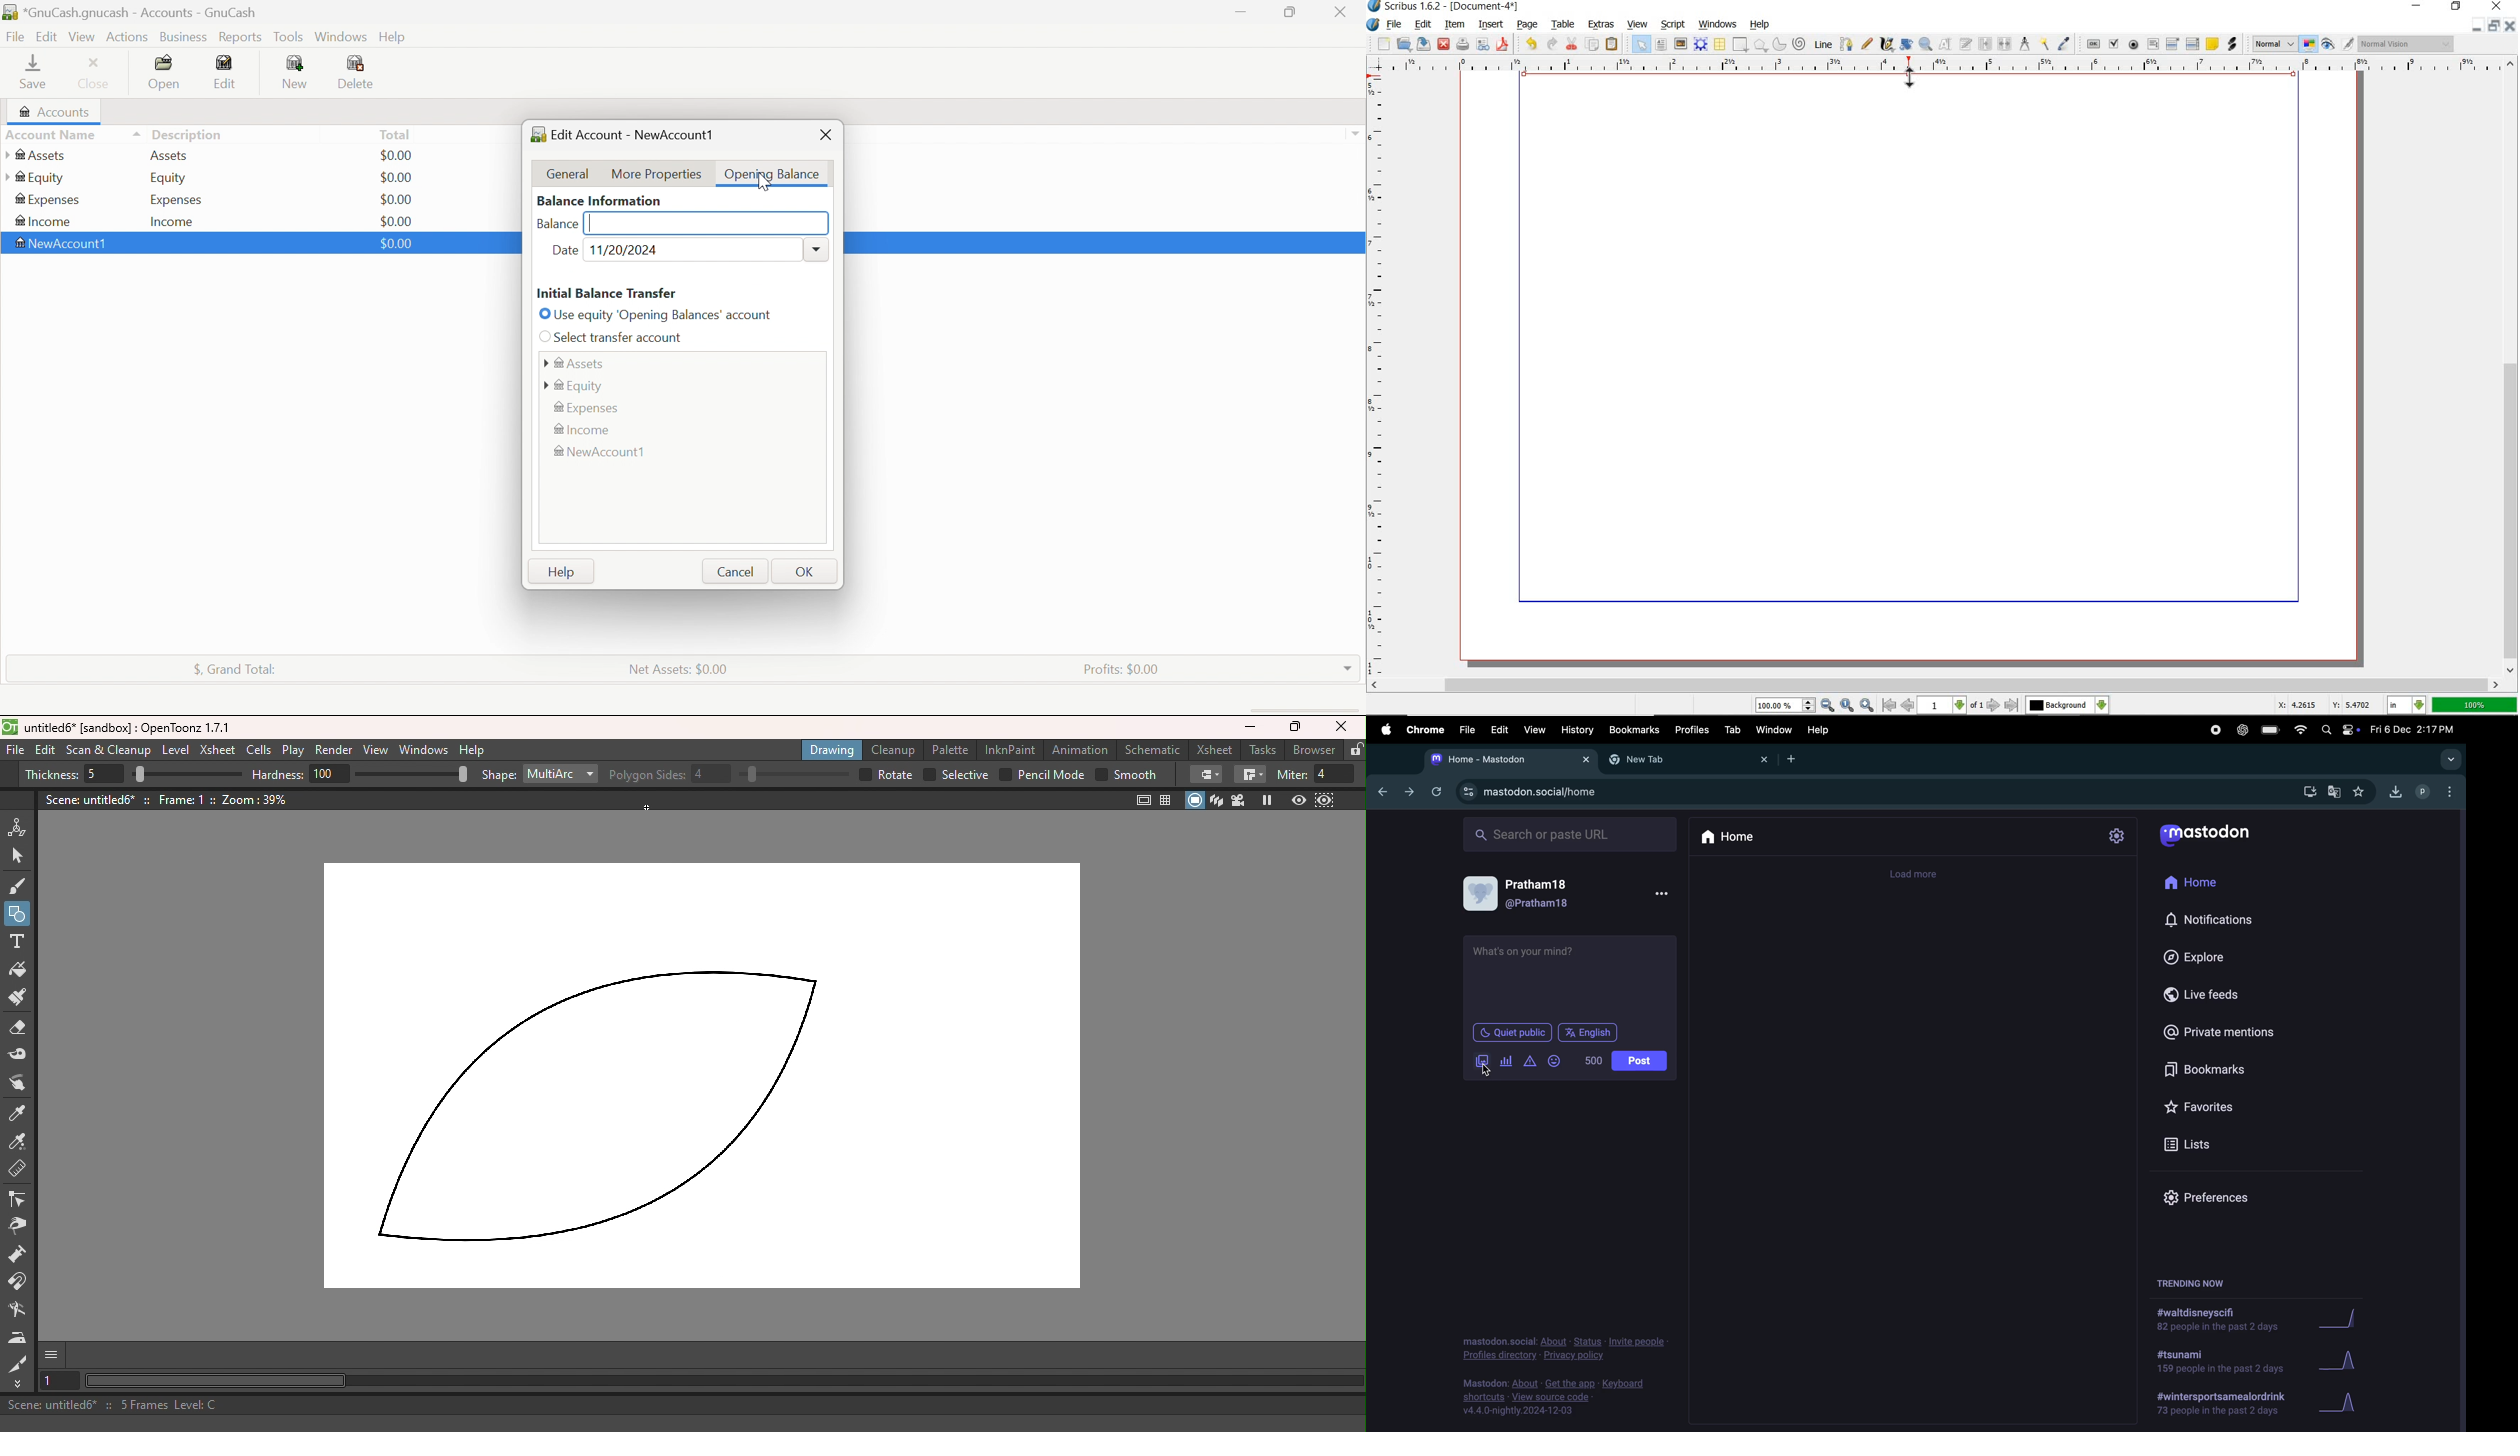 The image size is (2520, 1456). What do you see at coordinates (1531, 894) in the screenshot?
I see `user profile` at bounding box center [1531, 894].